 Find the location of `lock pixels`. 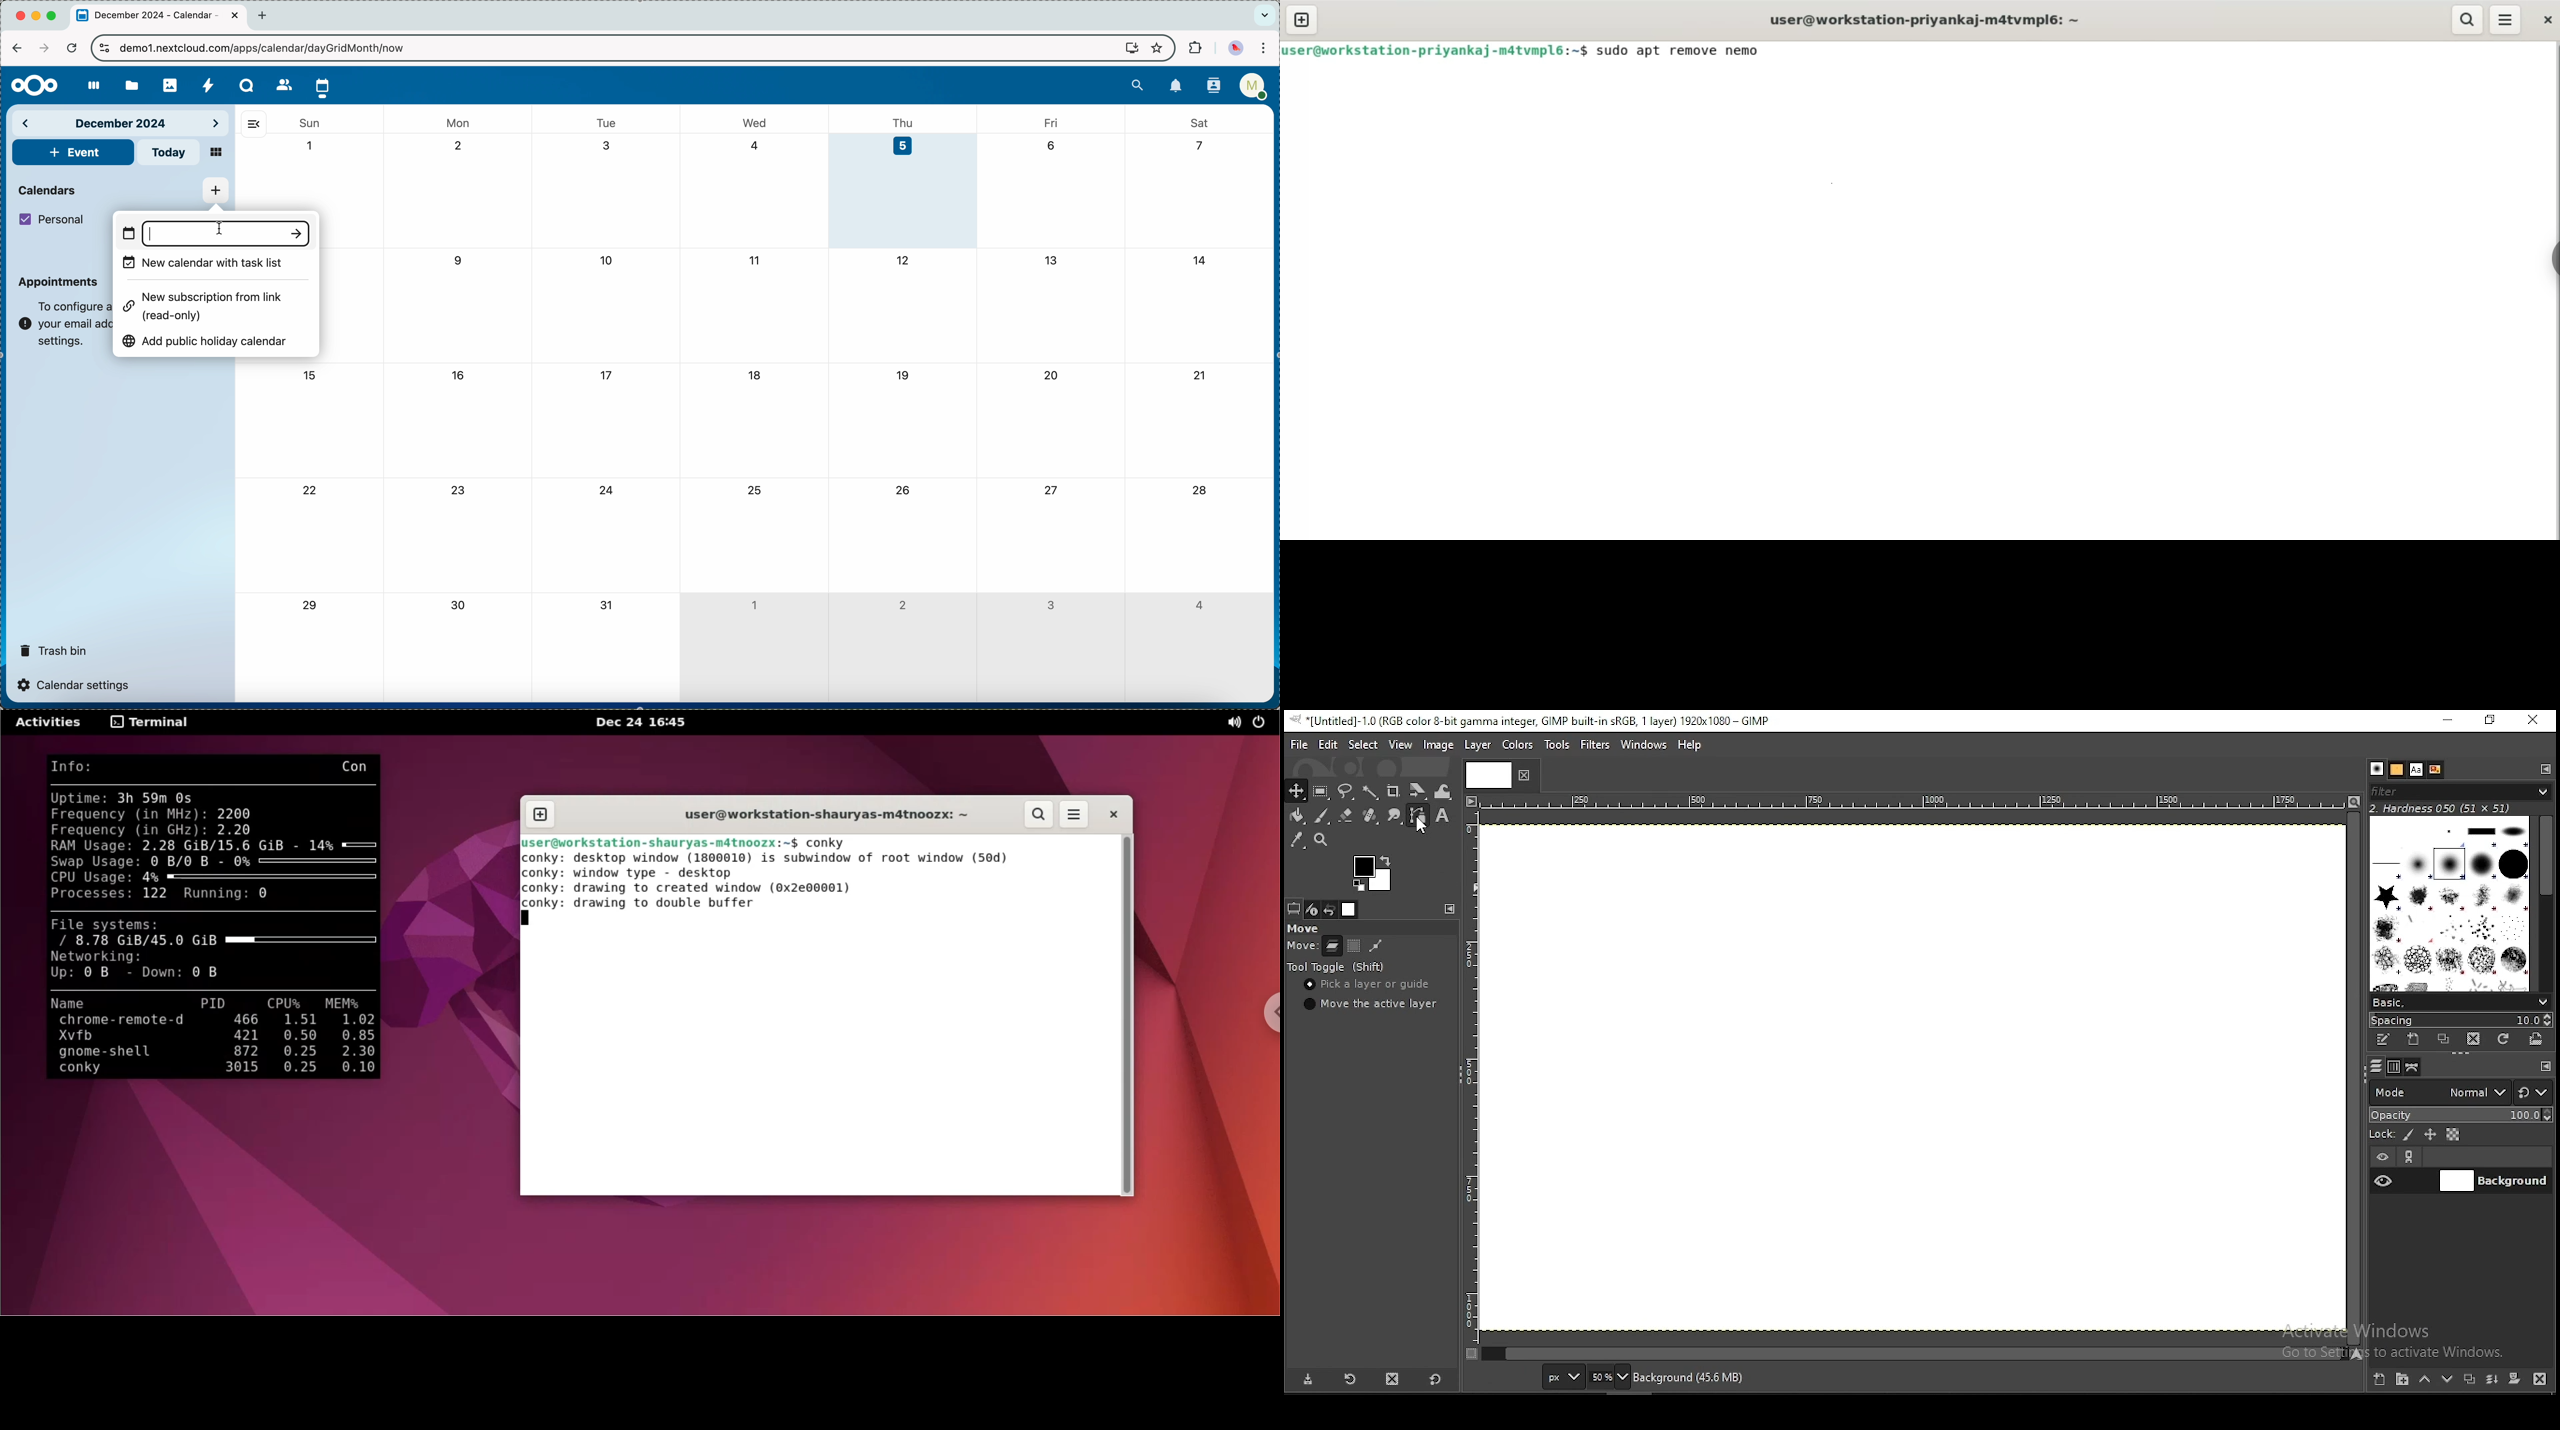

lock pixels is located at coordinates (2409, 1134).